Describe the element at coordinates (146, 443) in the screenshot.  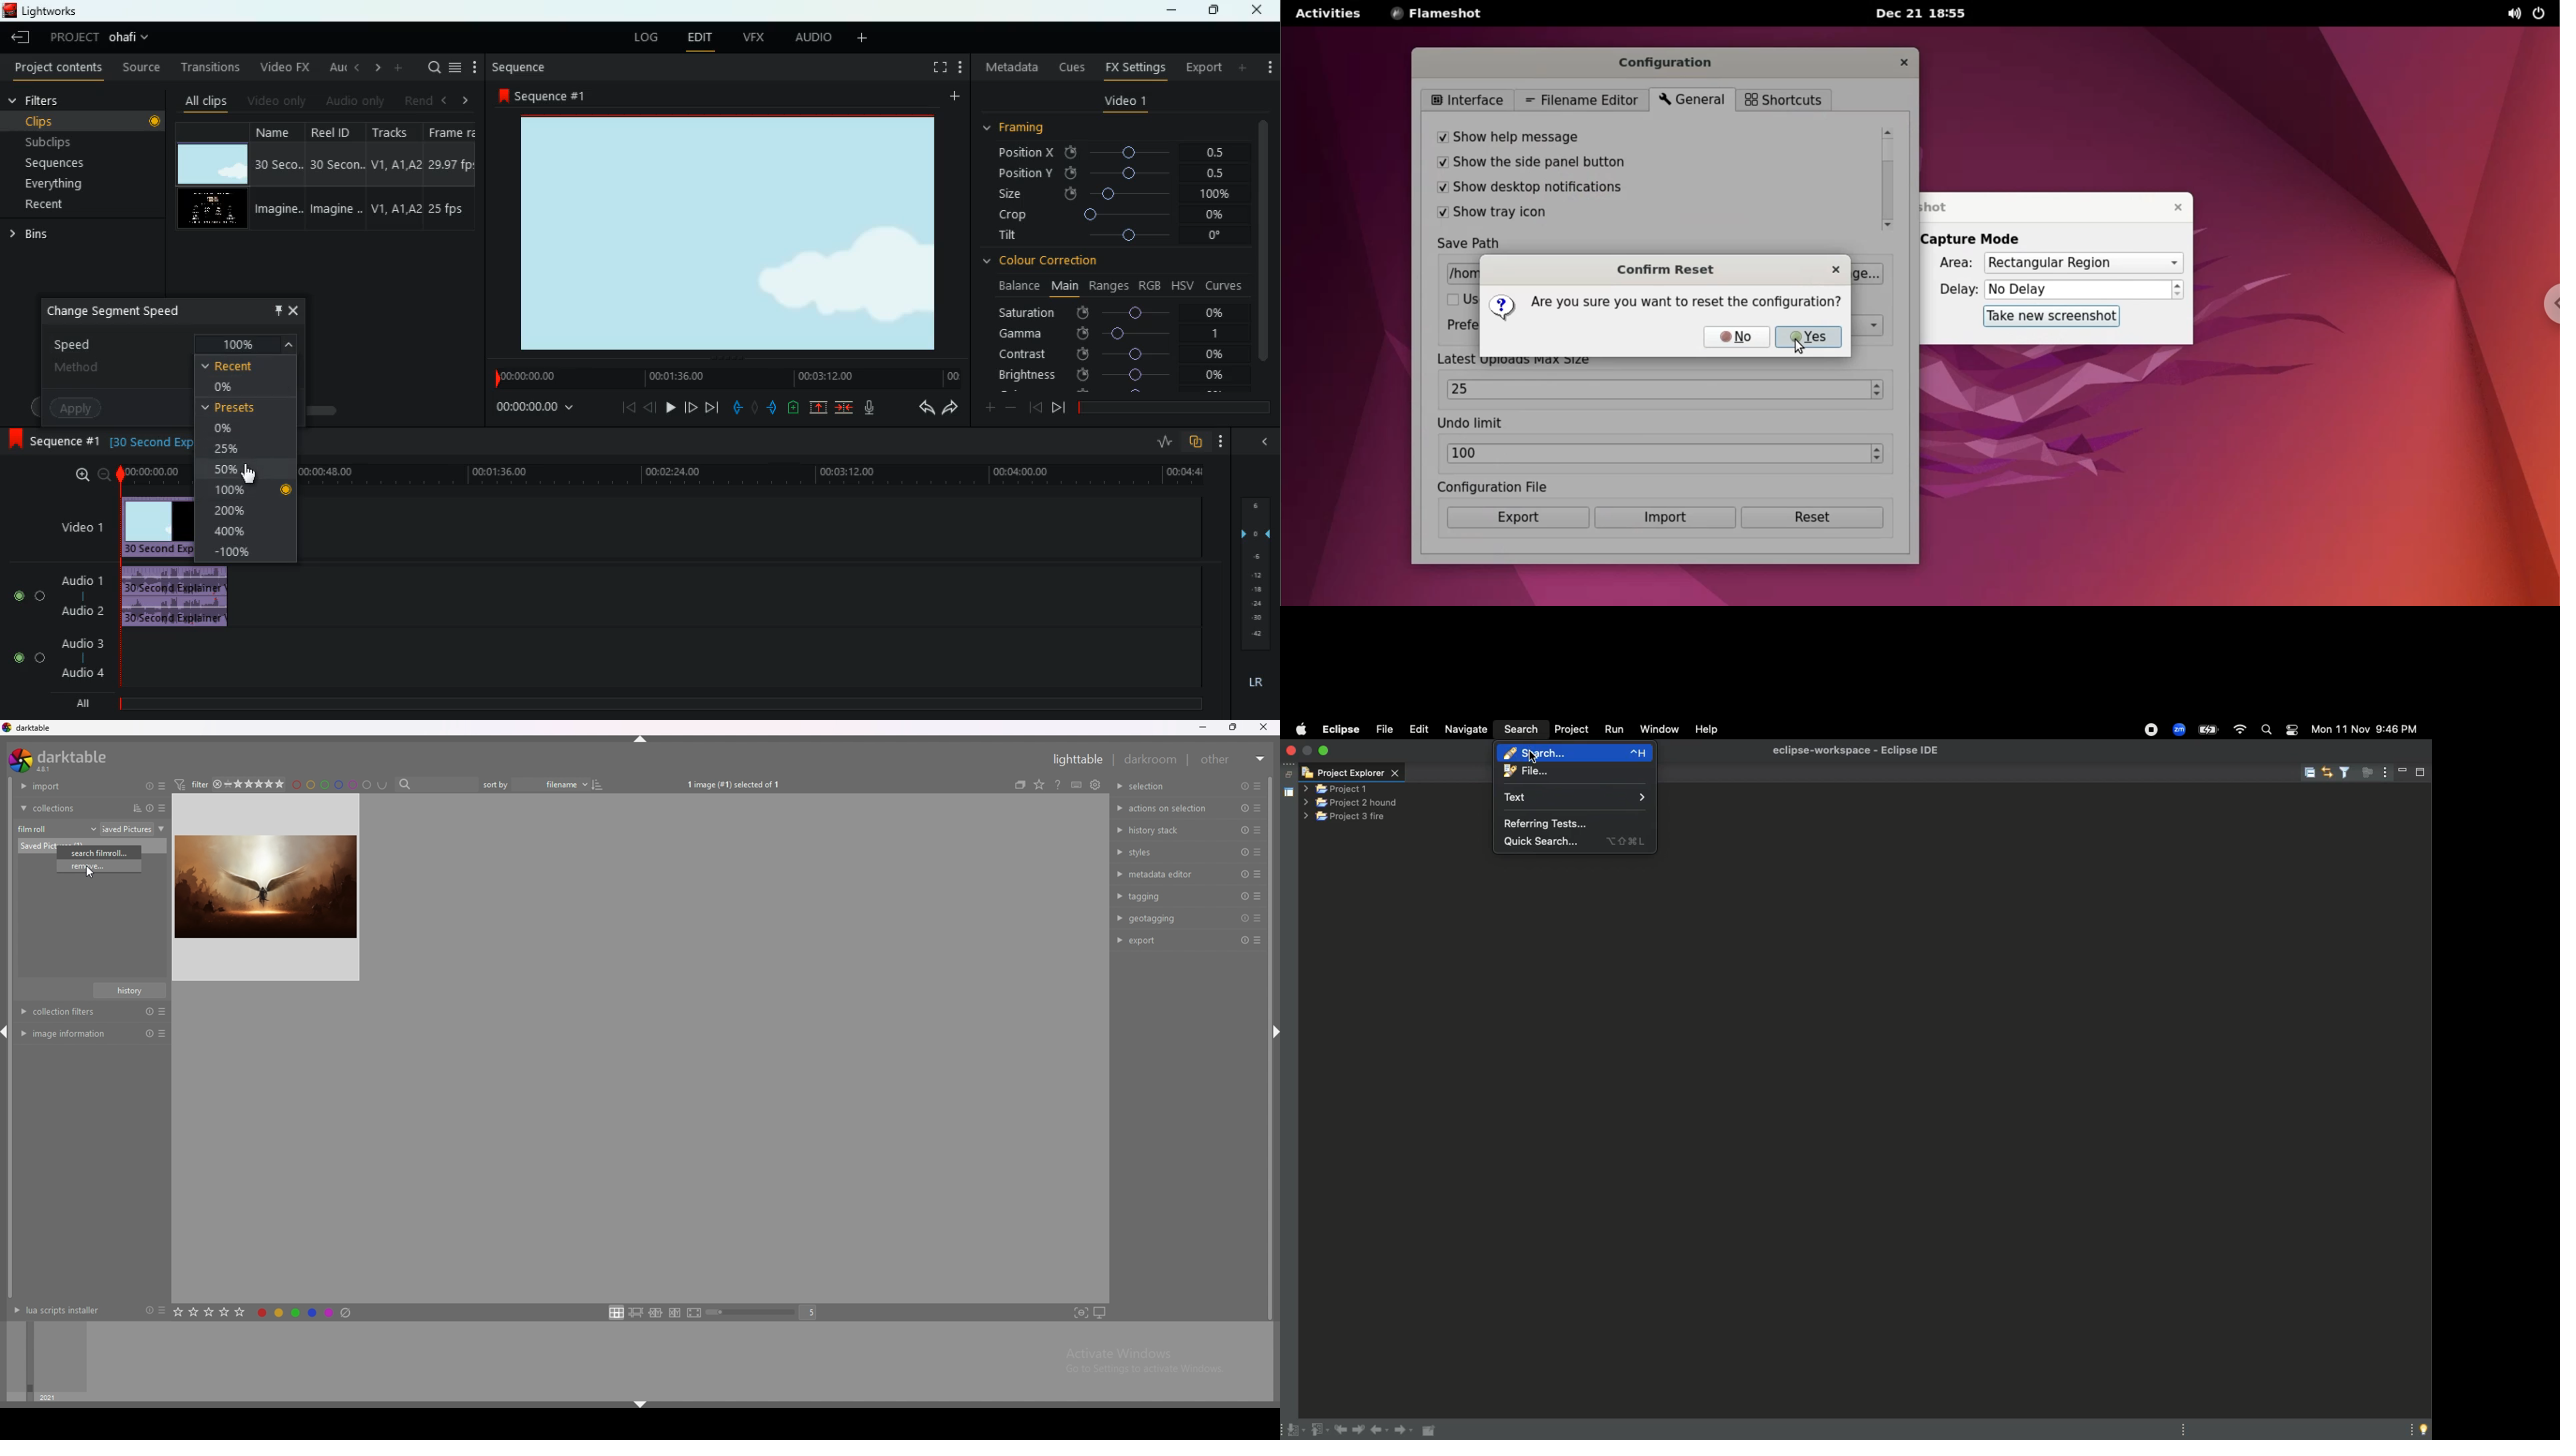
I see `time` at that location.